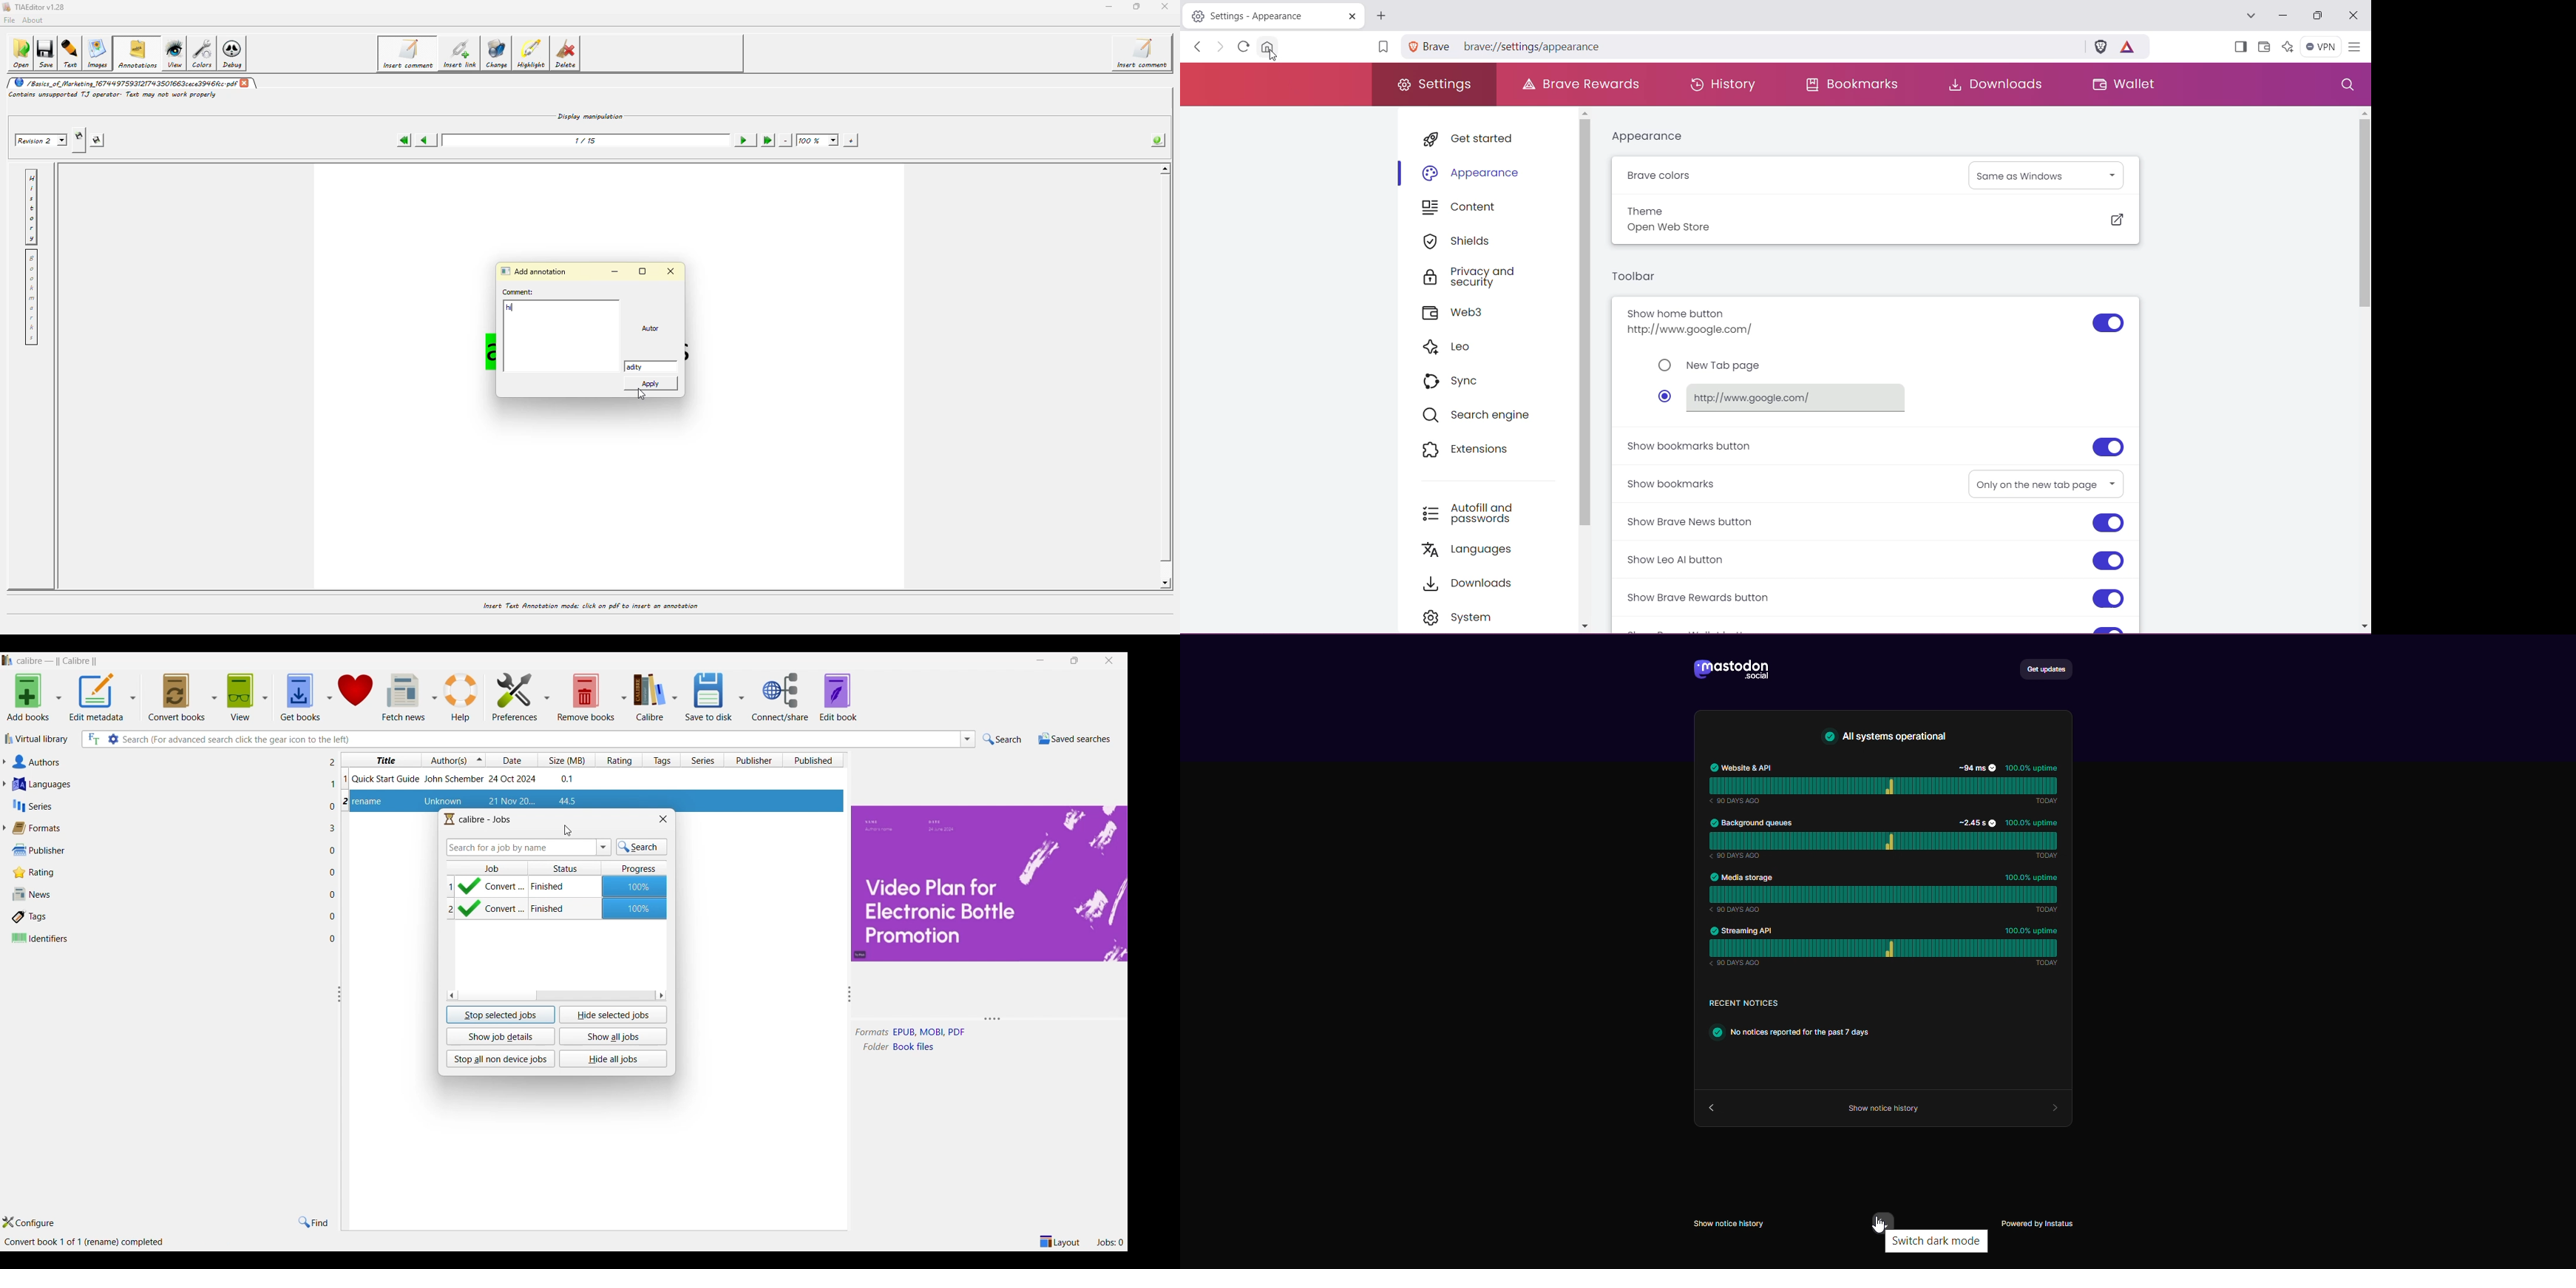 The width and height of the screenshot is (2576, 1288). What do you see at coordinates (604, 848) in the screenshot?
I see `Lust jobs by name` at bounding box center [604, 848].